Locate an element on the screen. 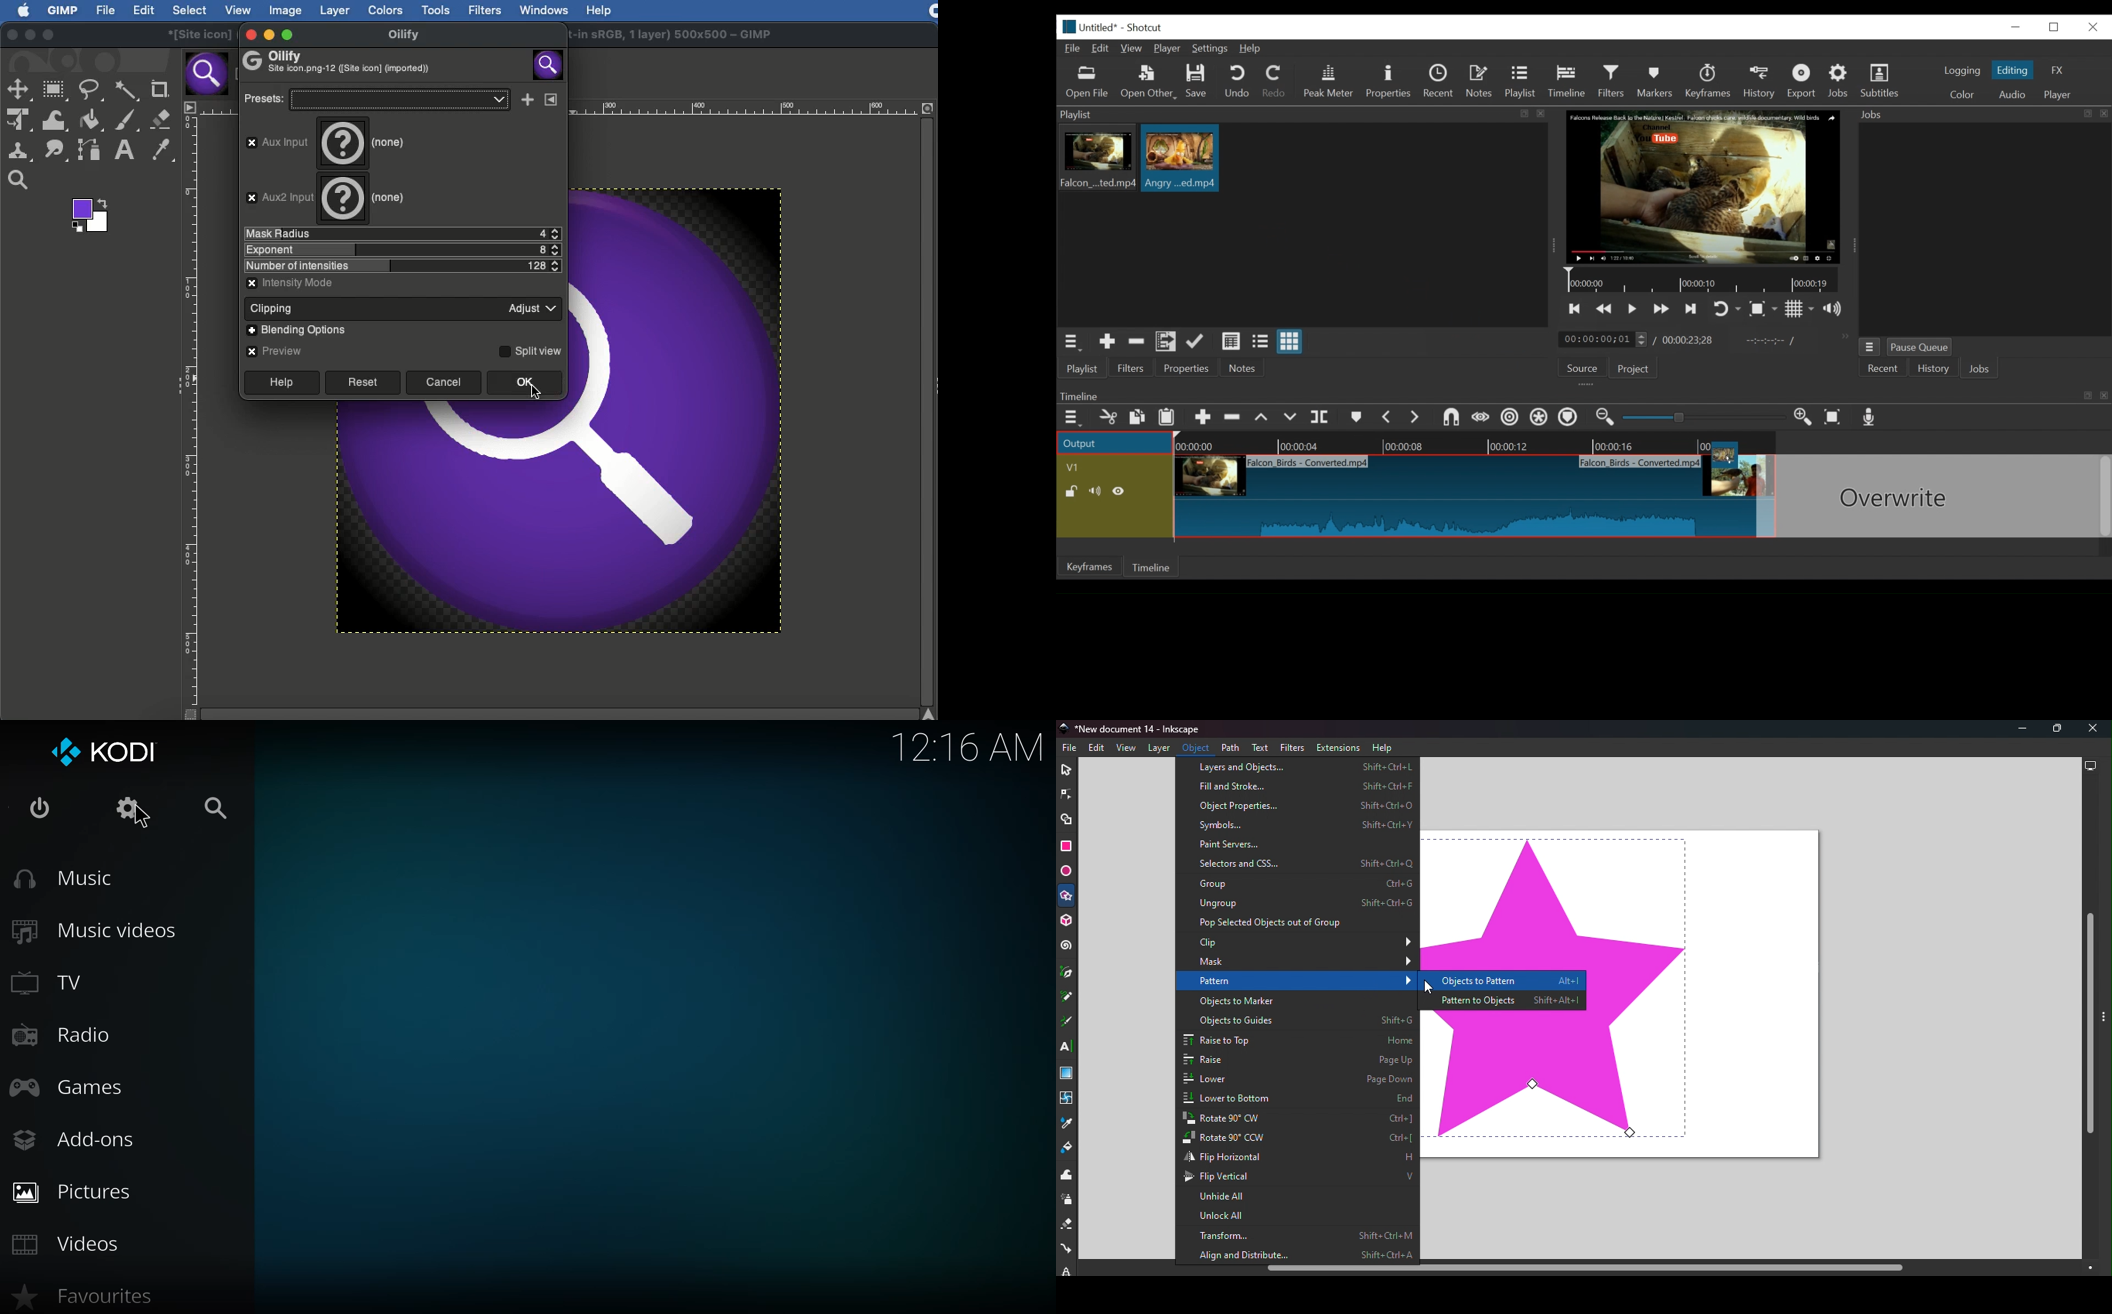  play quickly backward is located at coordinates (1604, 309).